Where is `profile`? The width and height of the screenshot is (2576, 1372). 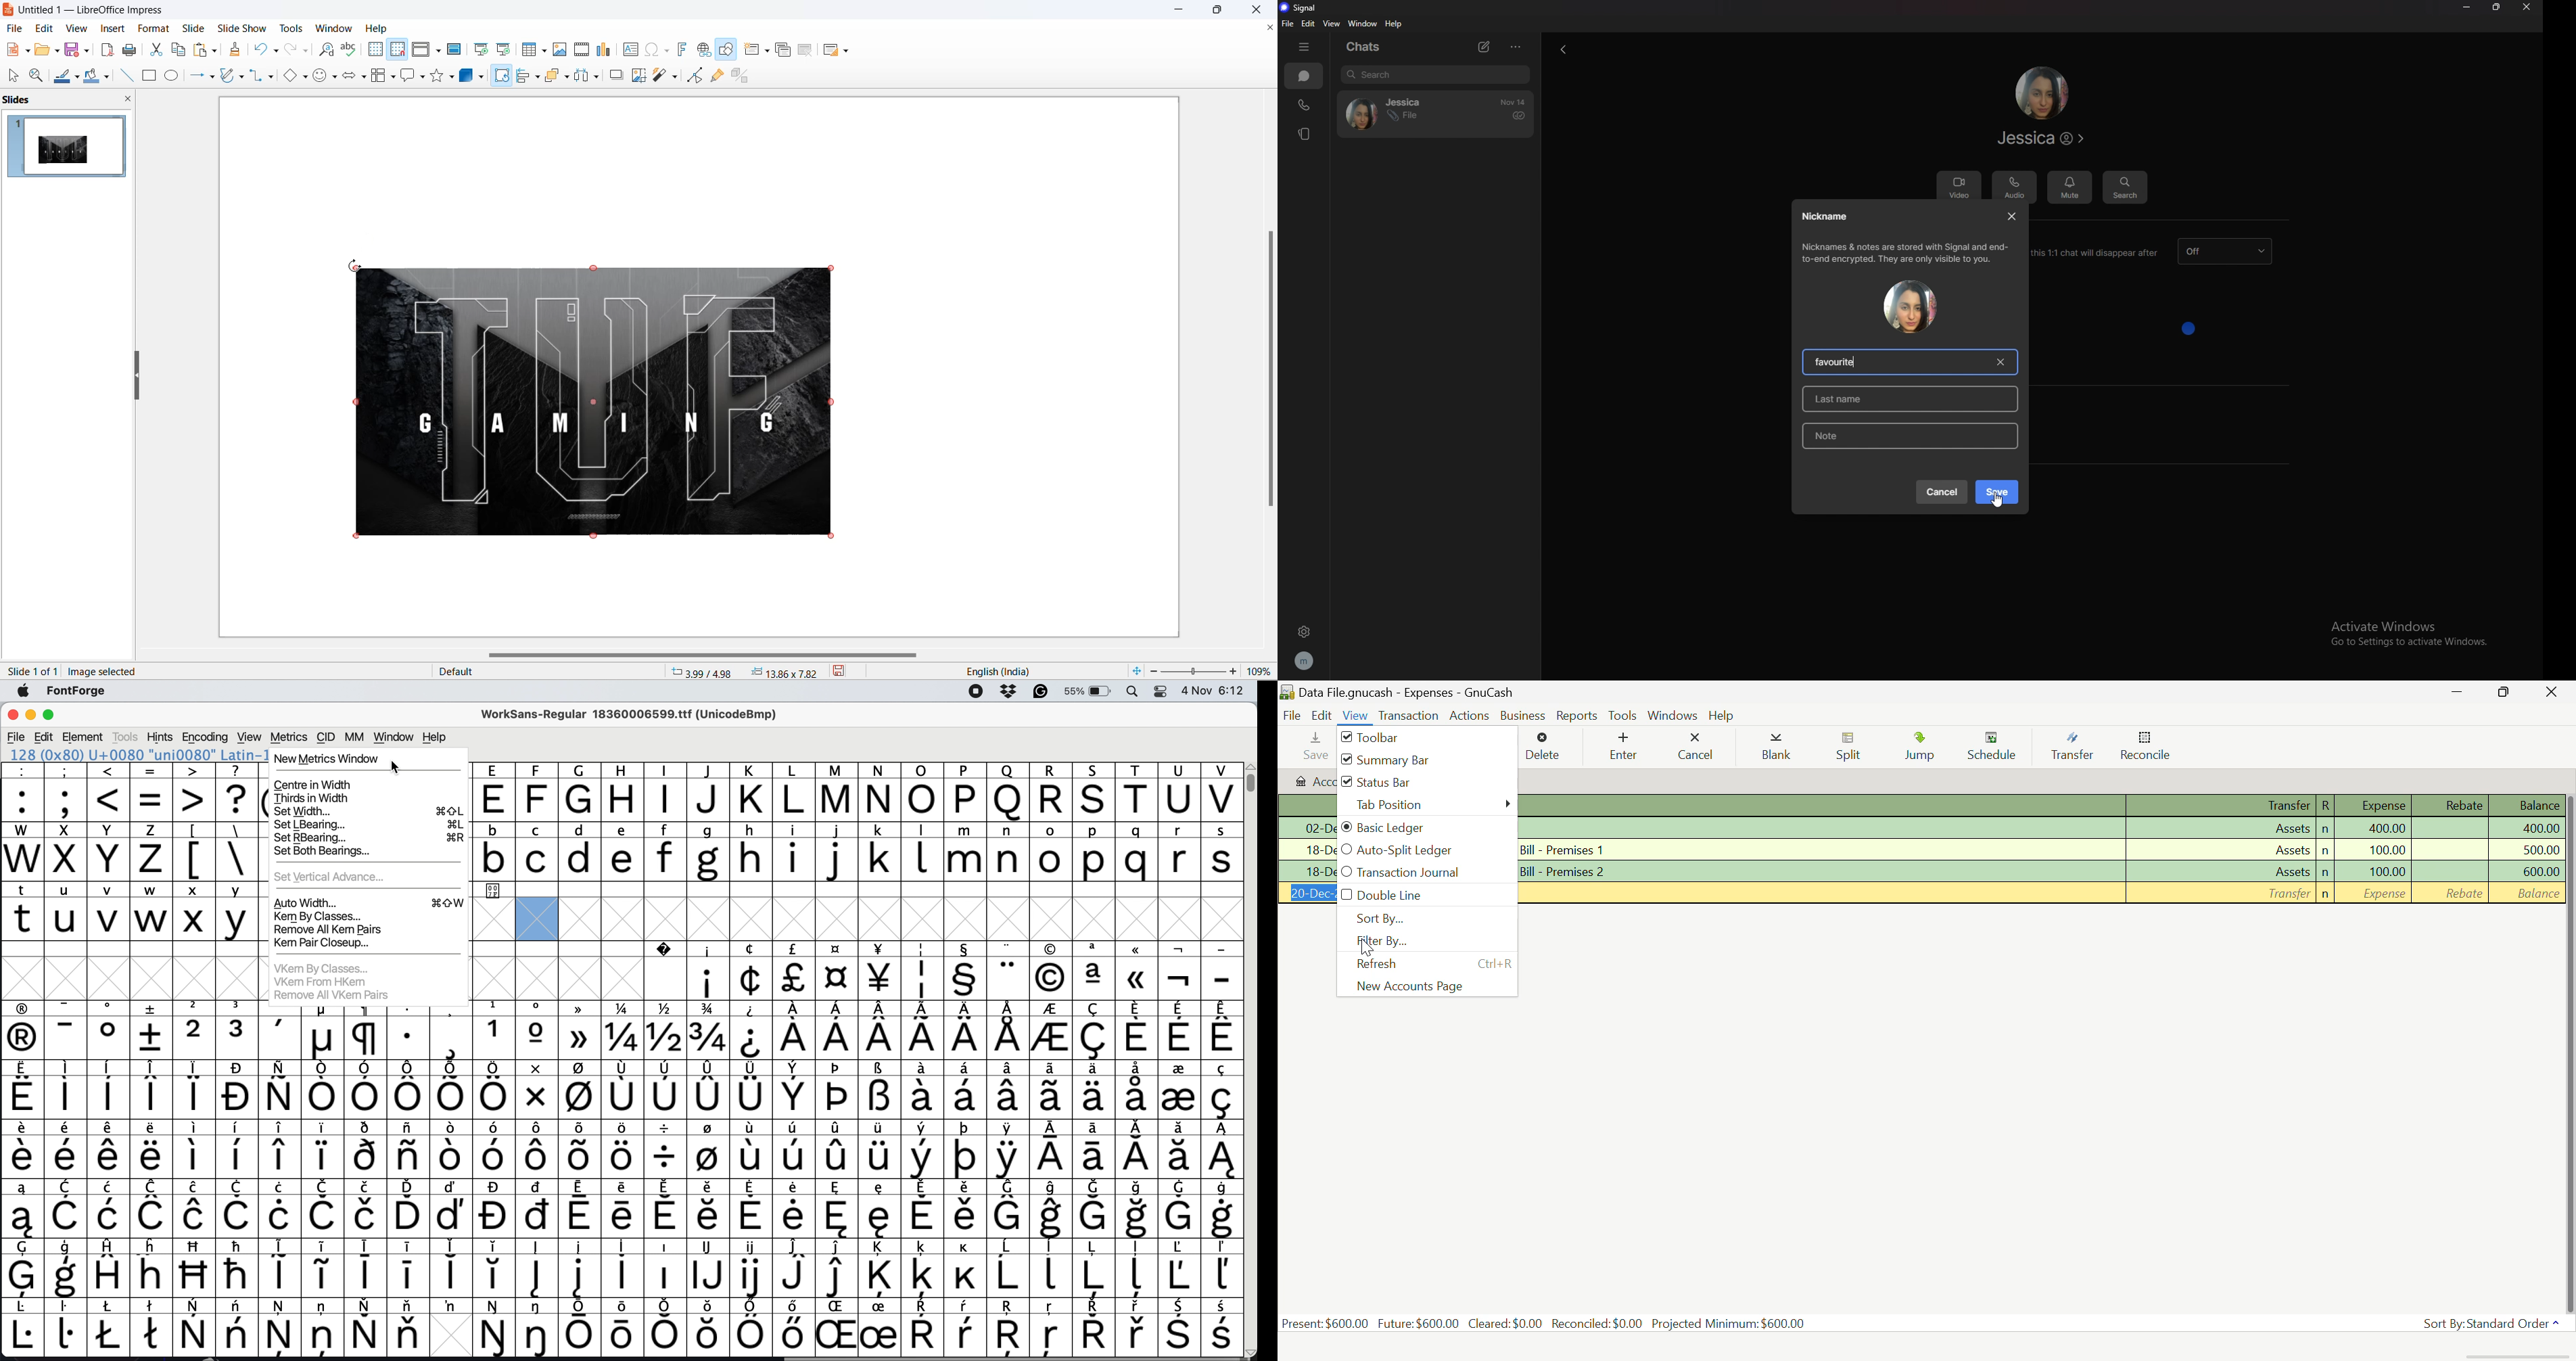
profile is located at coordinates (1309, 661).